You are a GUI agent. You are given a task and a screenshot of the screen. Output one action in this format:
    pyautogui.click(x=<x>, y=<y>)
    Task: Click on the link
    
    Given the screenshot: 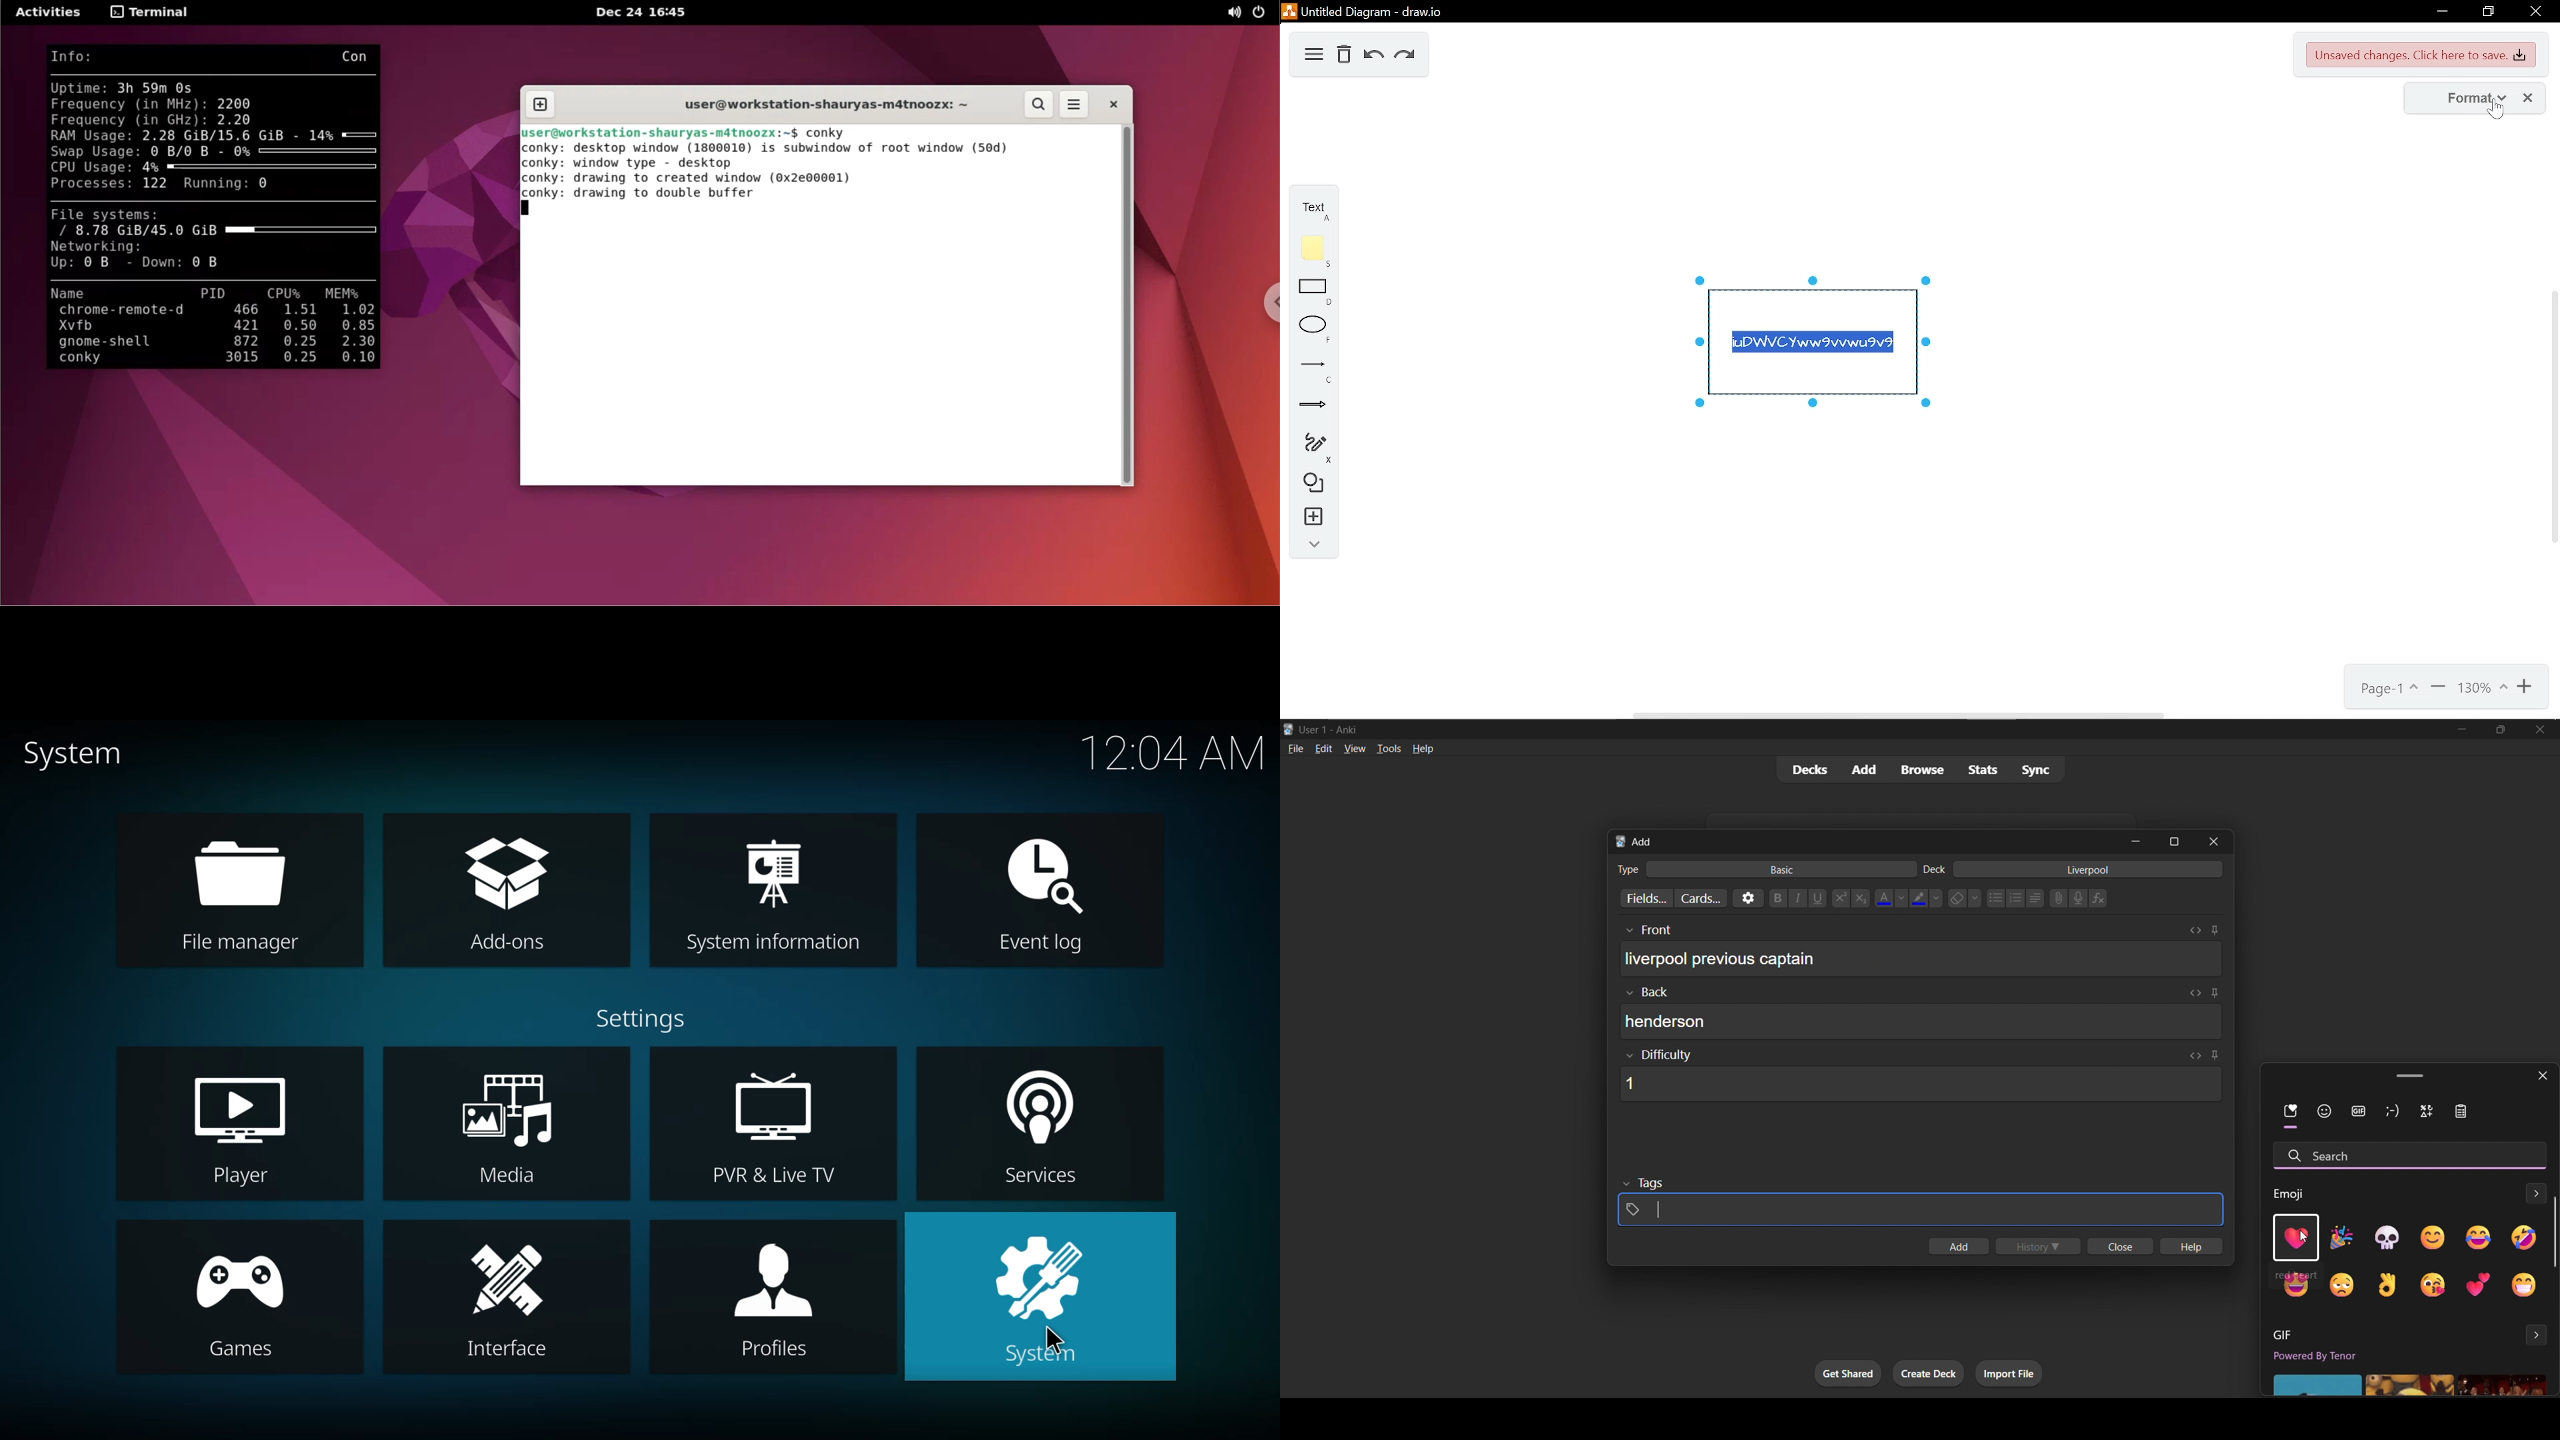 What is the action you would take?
    pyautogui.click(x=2057, y=900)
    